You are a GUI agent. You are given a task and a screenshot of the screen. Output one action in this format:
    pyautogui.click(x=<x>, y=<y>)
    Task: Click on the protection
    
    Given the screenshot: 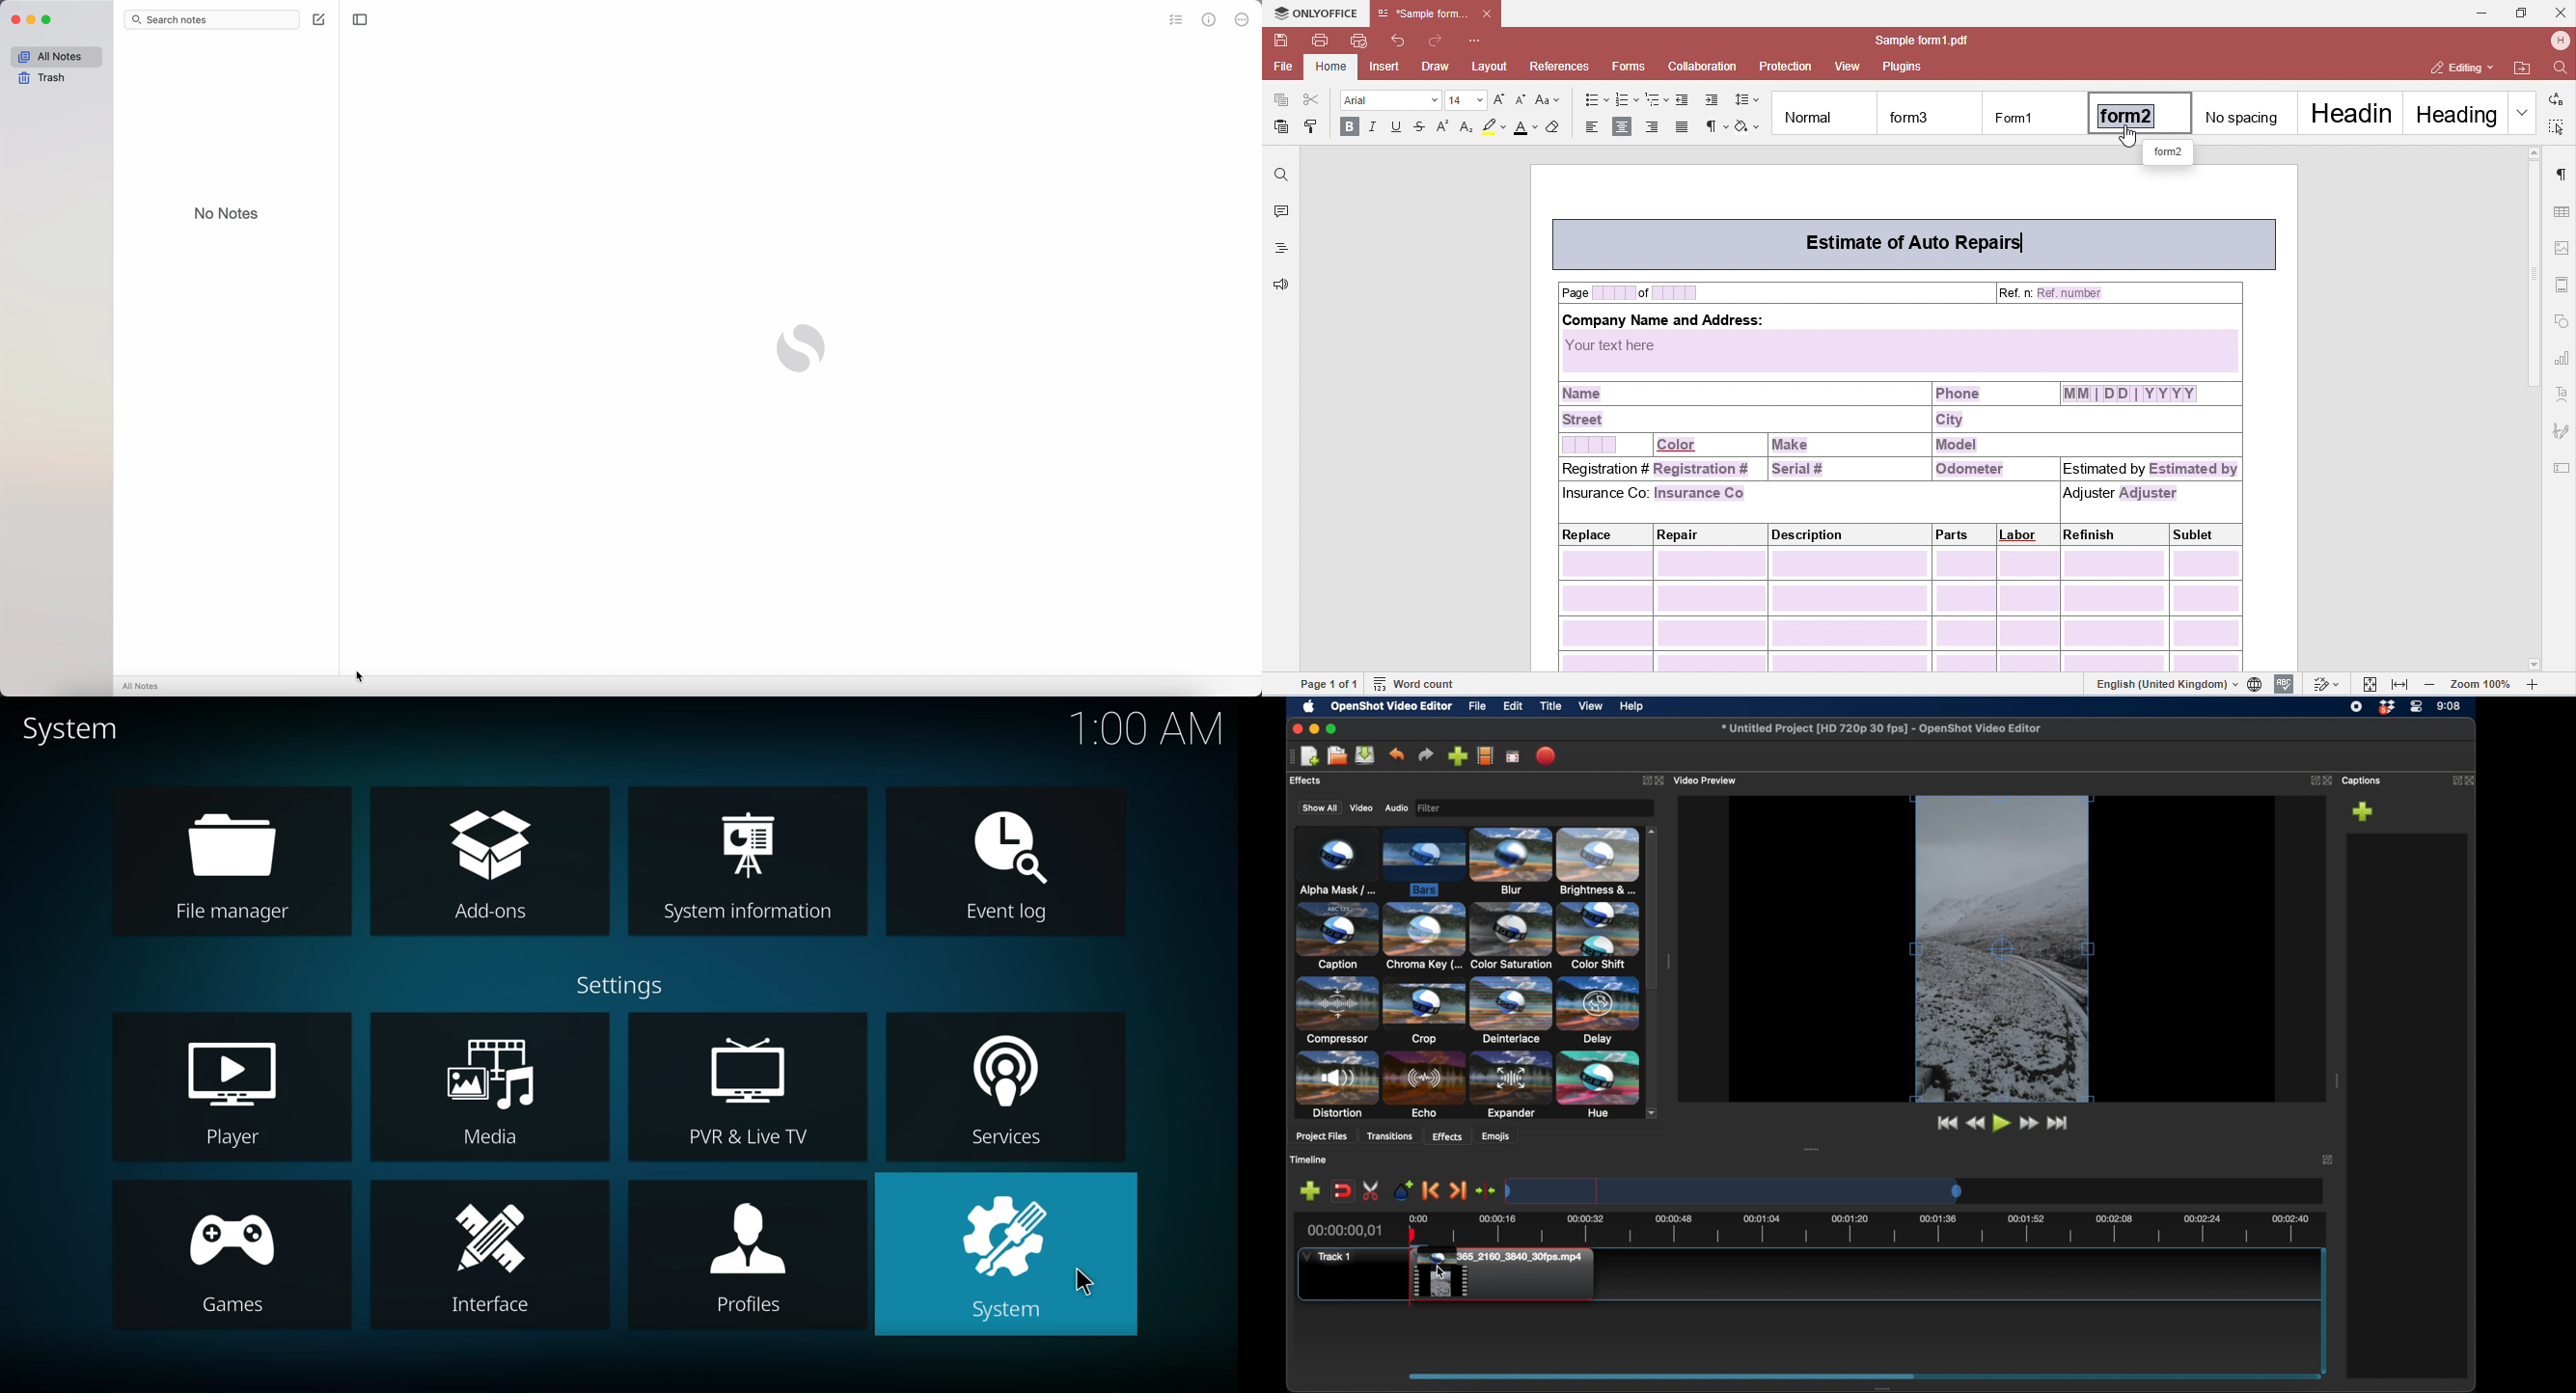 What is the action you would take?
    pyautogui.click(x=1785, y=67)
    